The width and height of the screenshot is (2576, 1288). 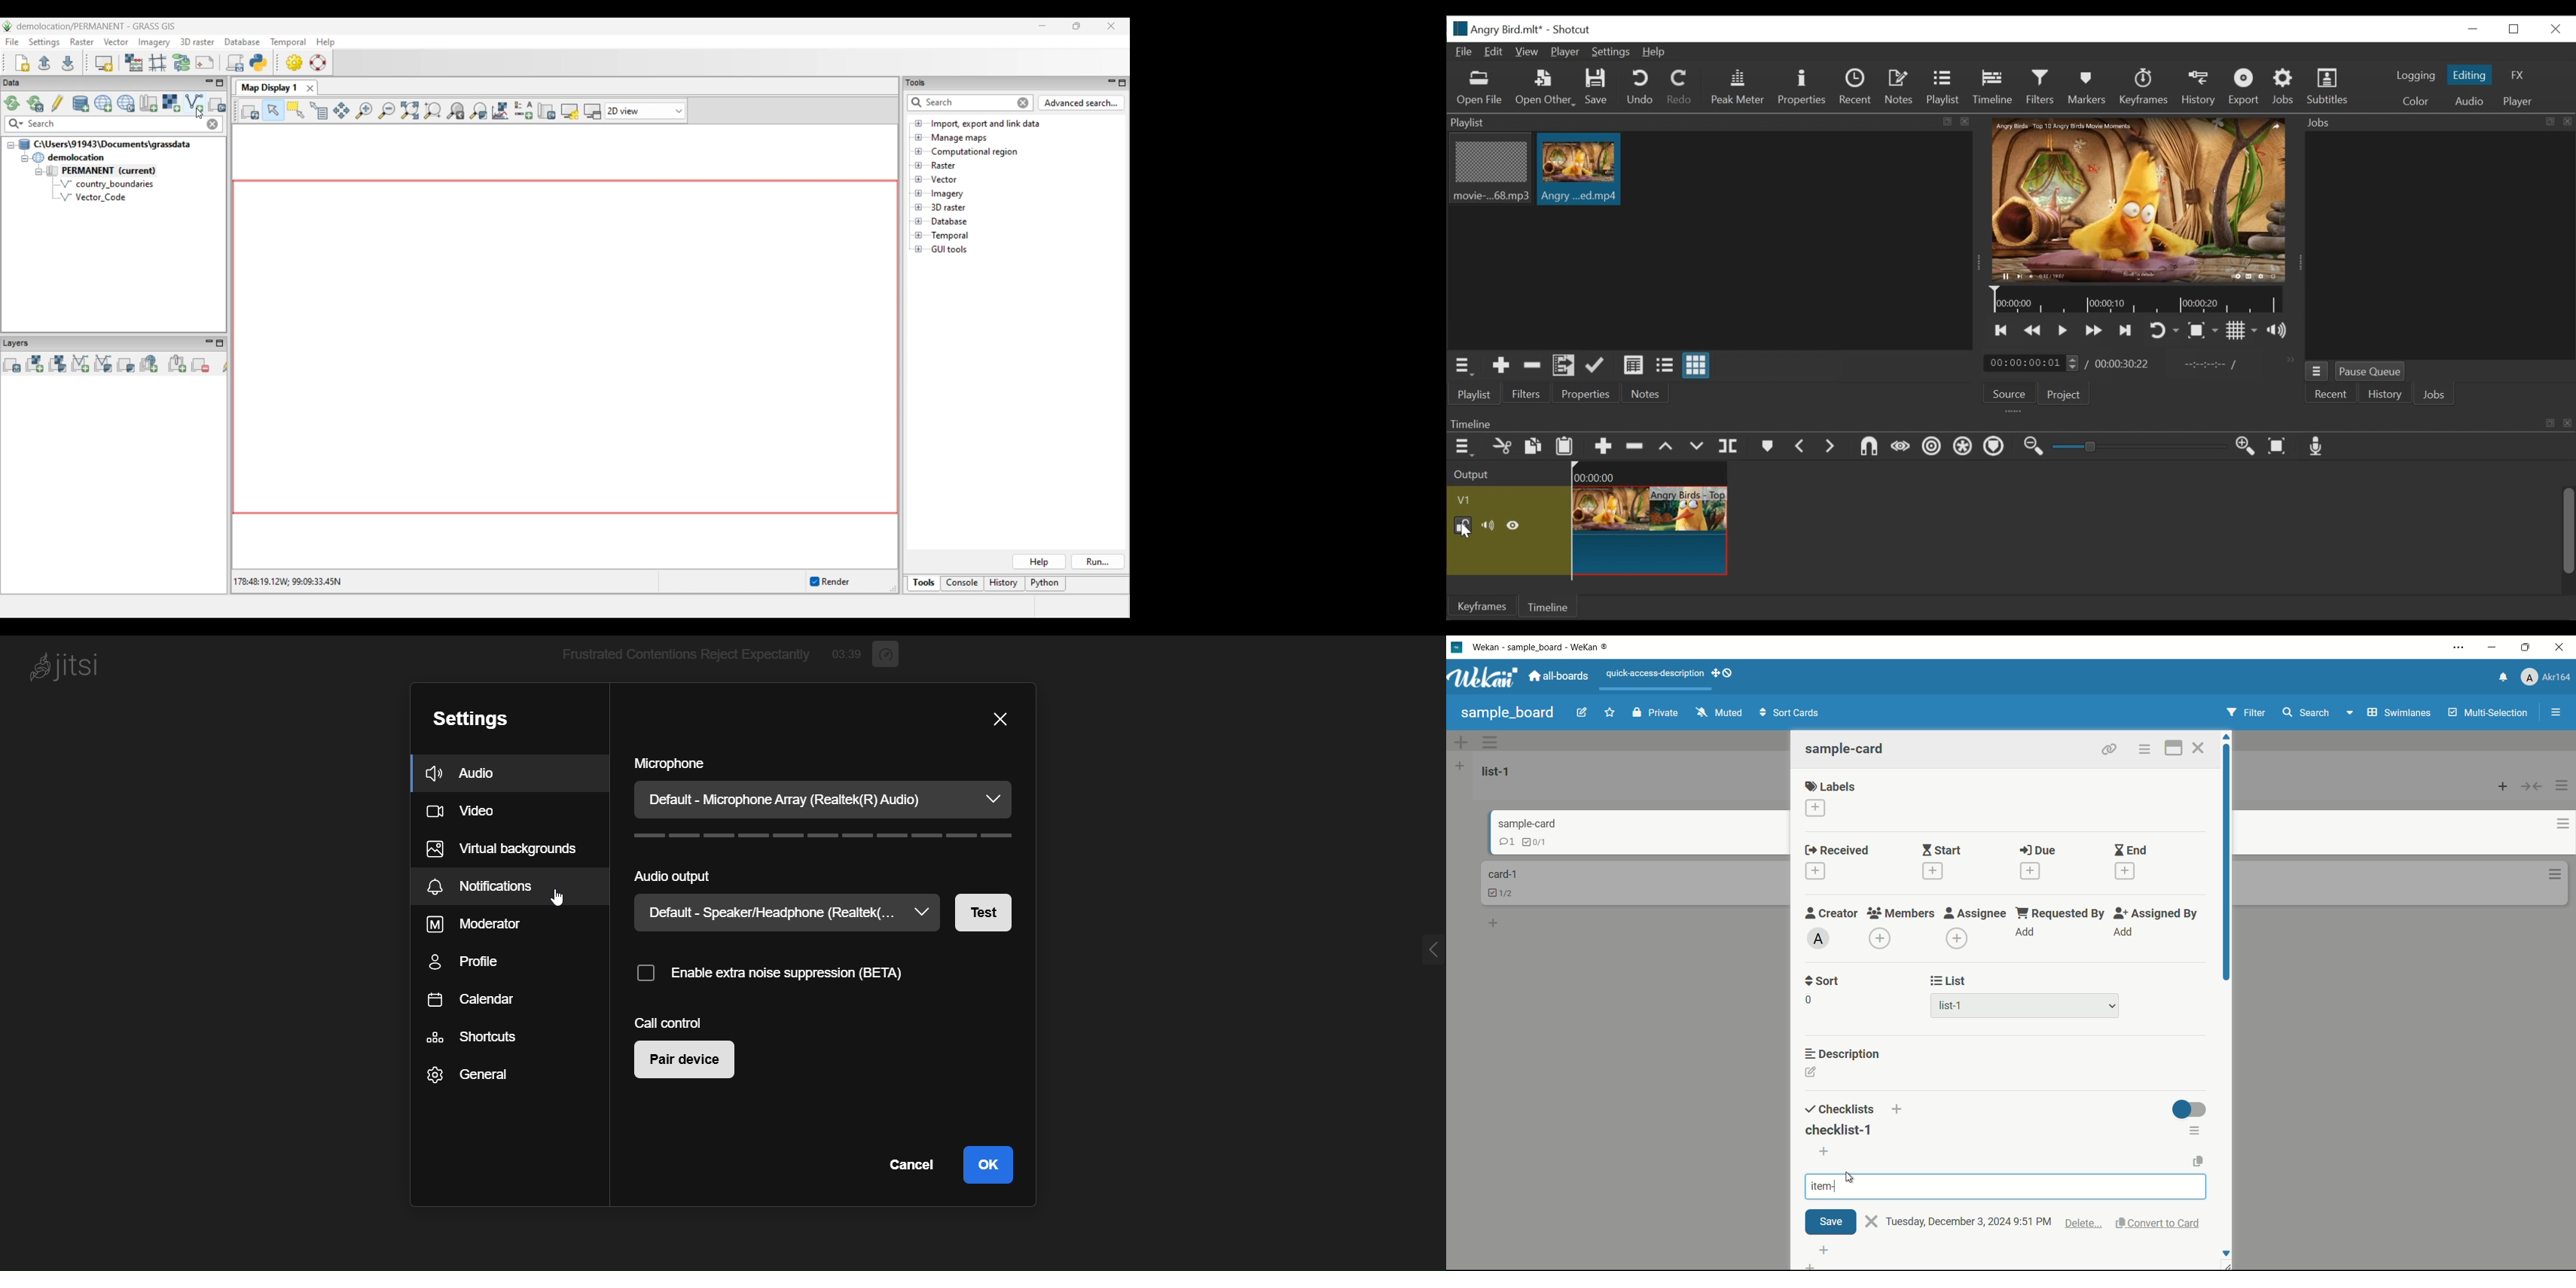 What do you see at coordinates (2470, 75) in the screenshot?
I see `Editing` at bounding box center [2470, 75].